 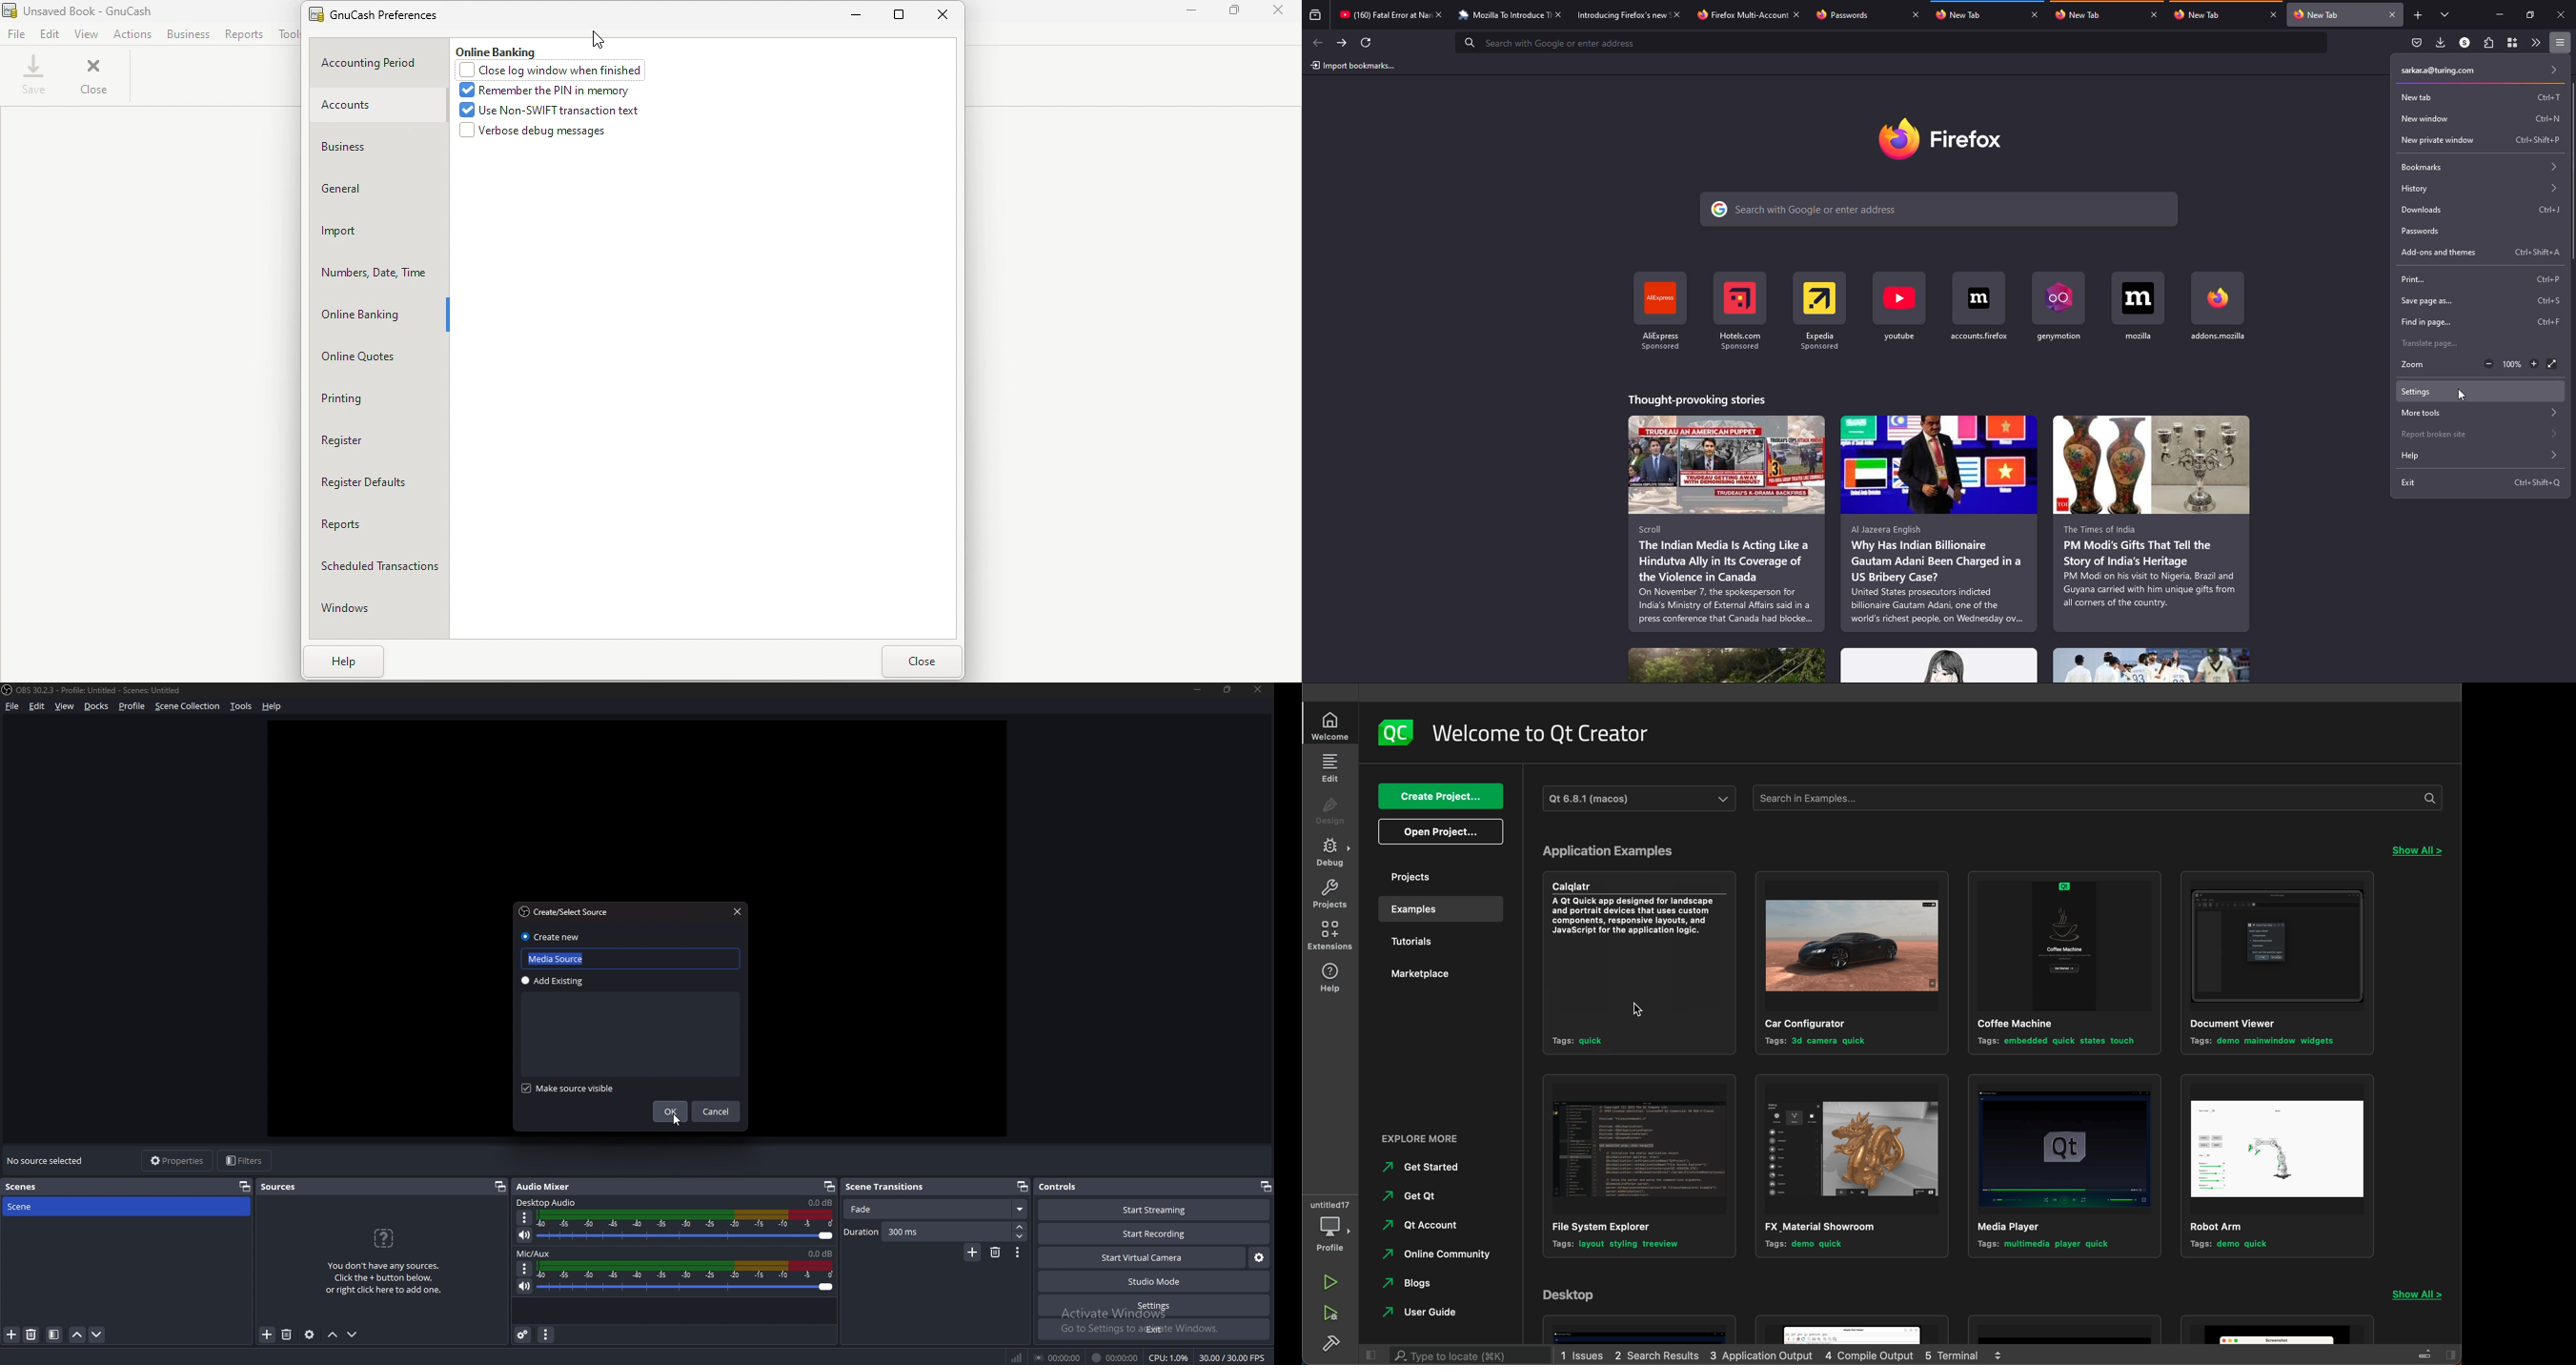 I want to click on view recent, so click(x=1316, y=15).